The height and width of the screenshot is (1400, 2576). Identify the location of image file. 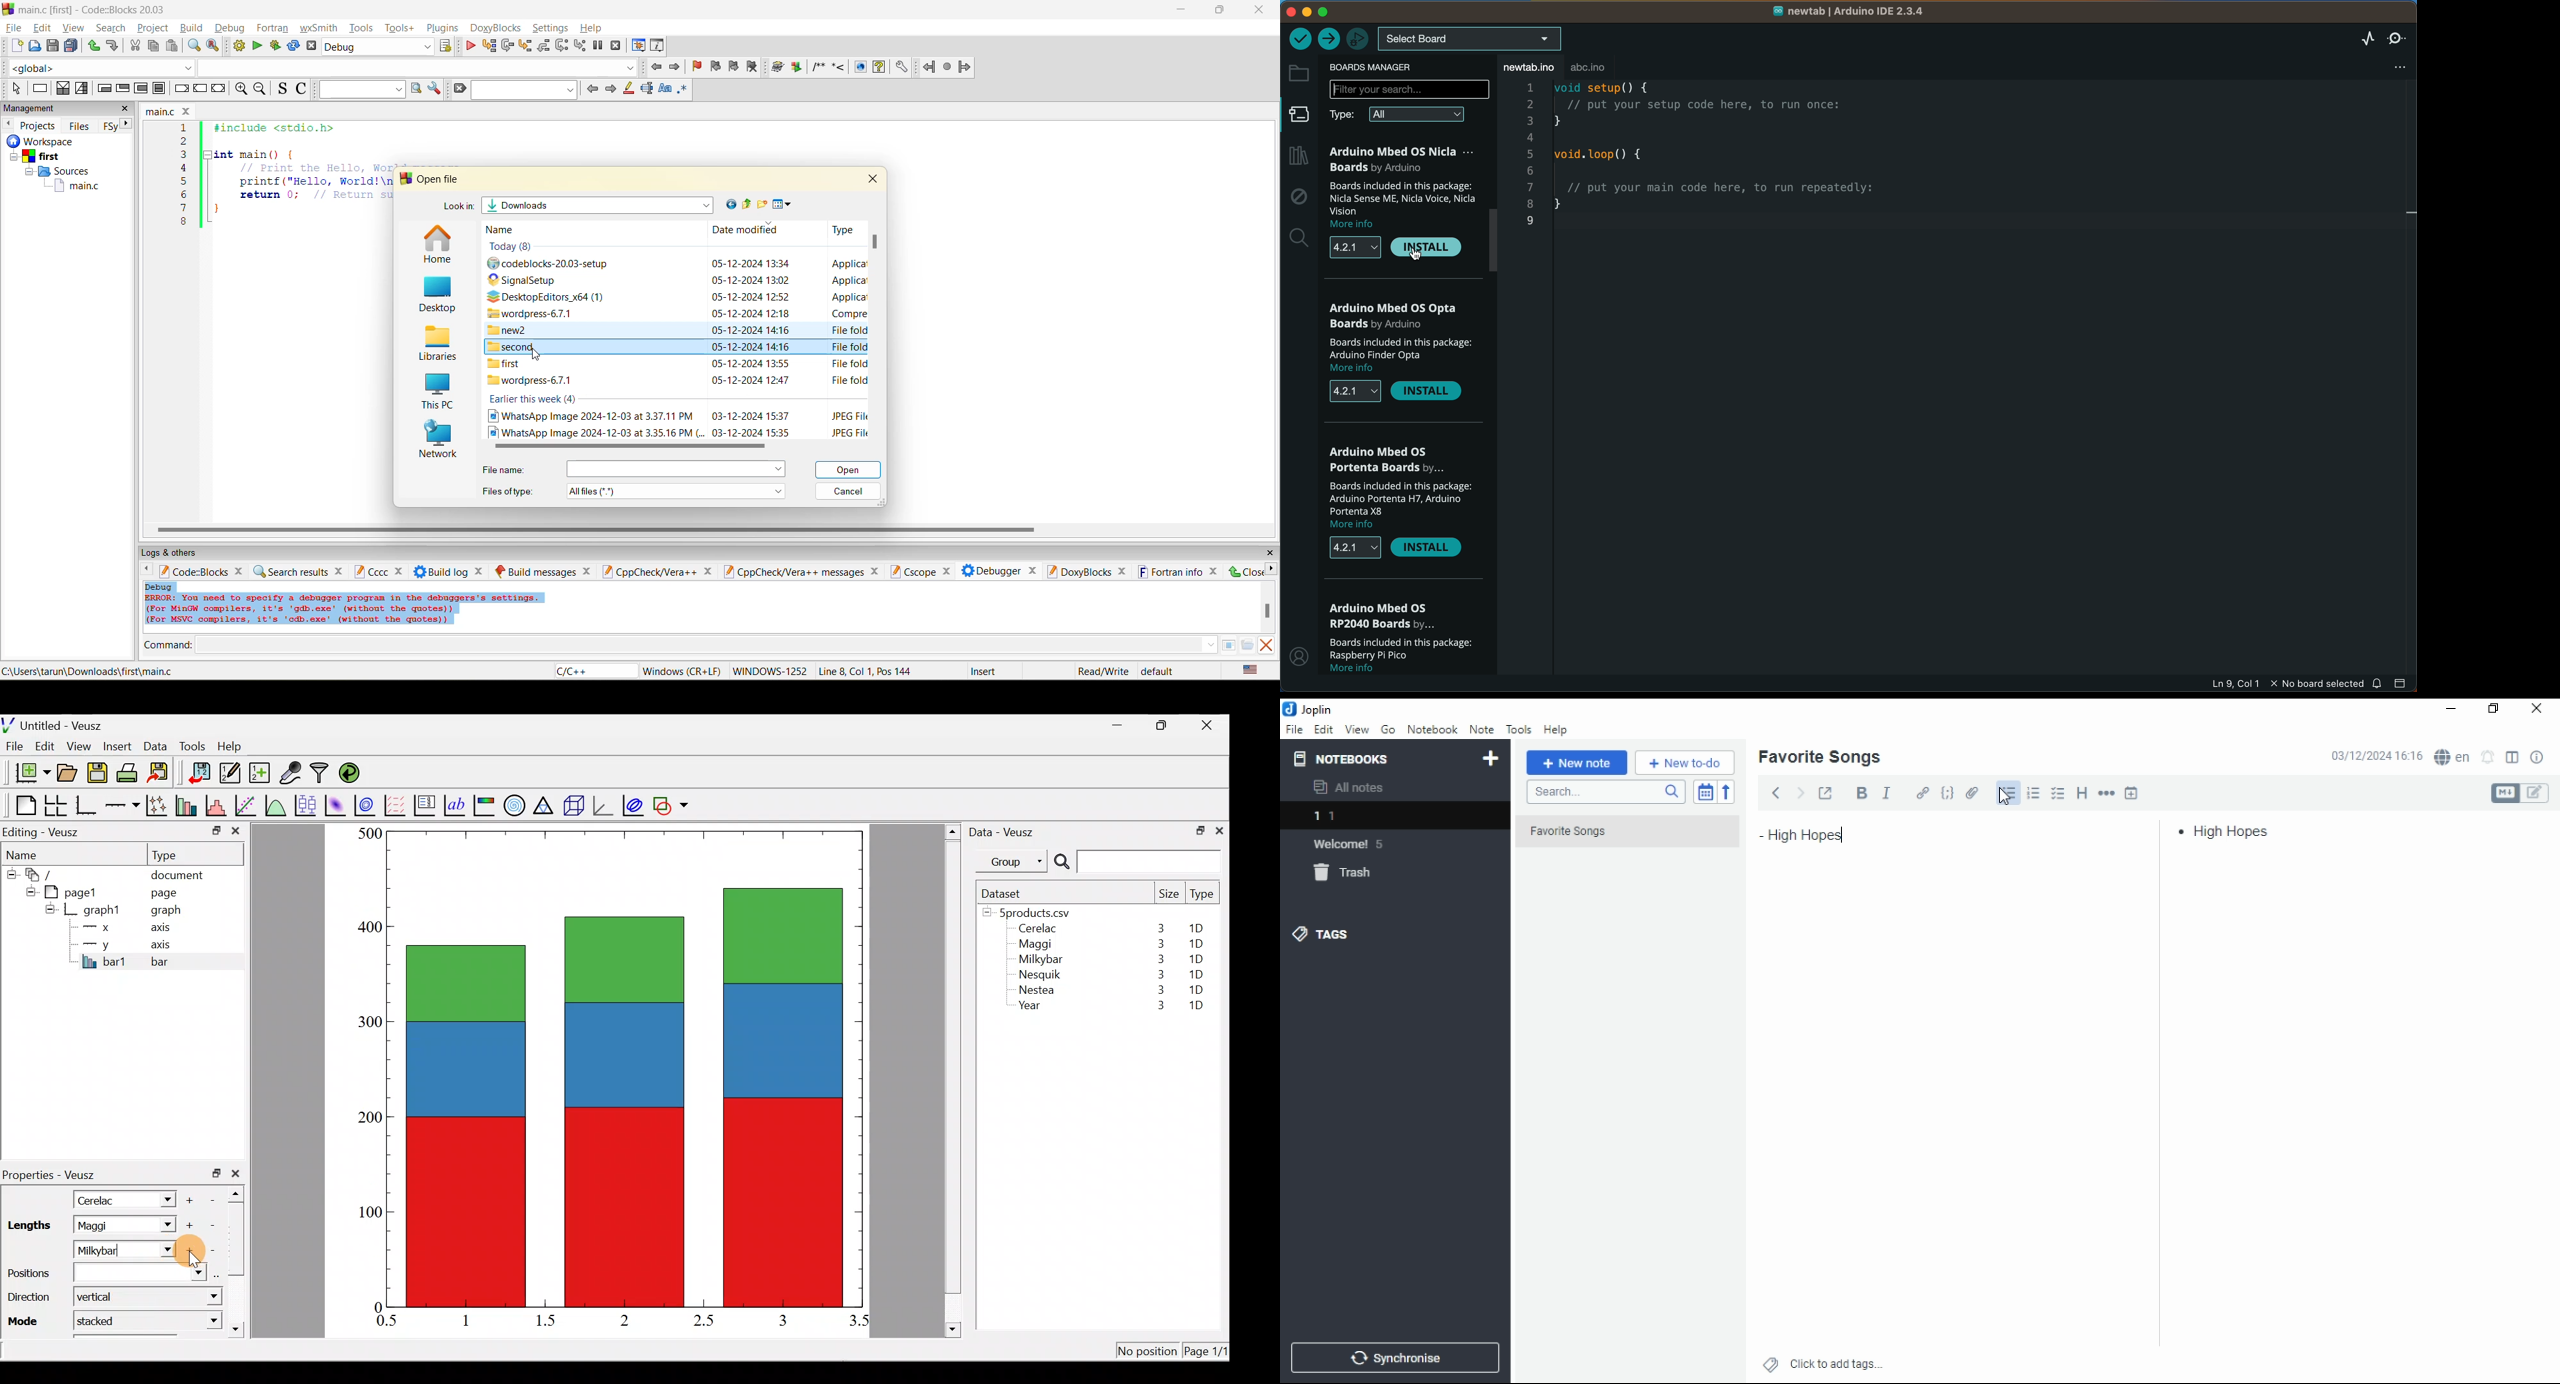
(595, 432).